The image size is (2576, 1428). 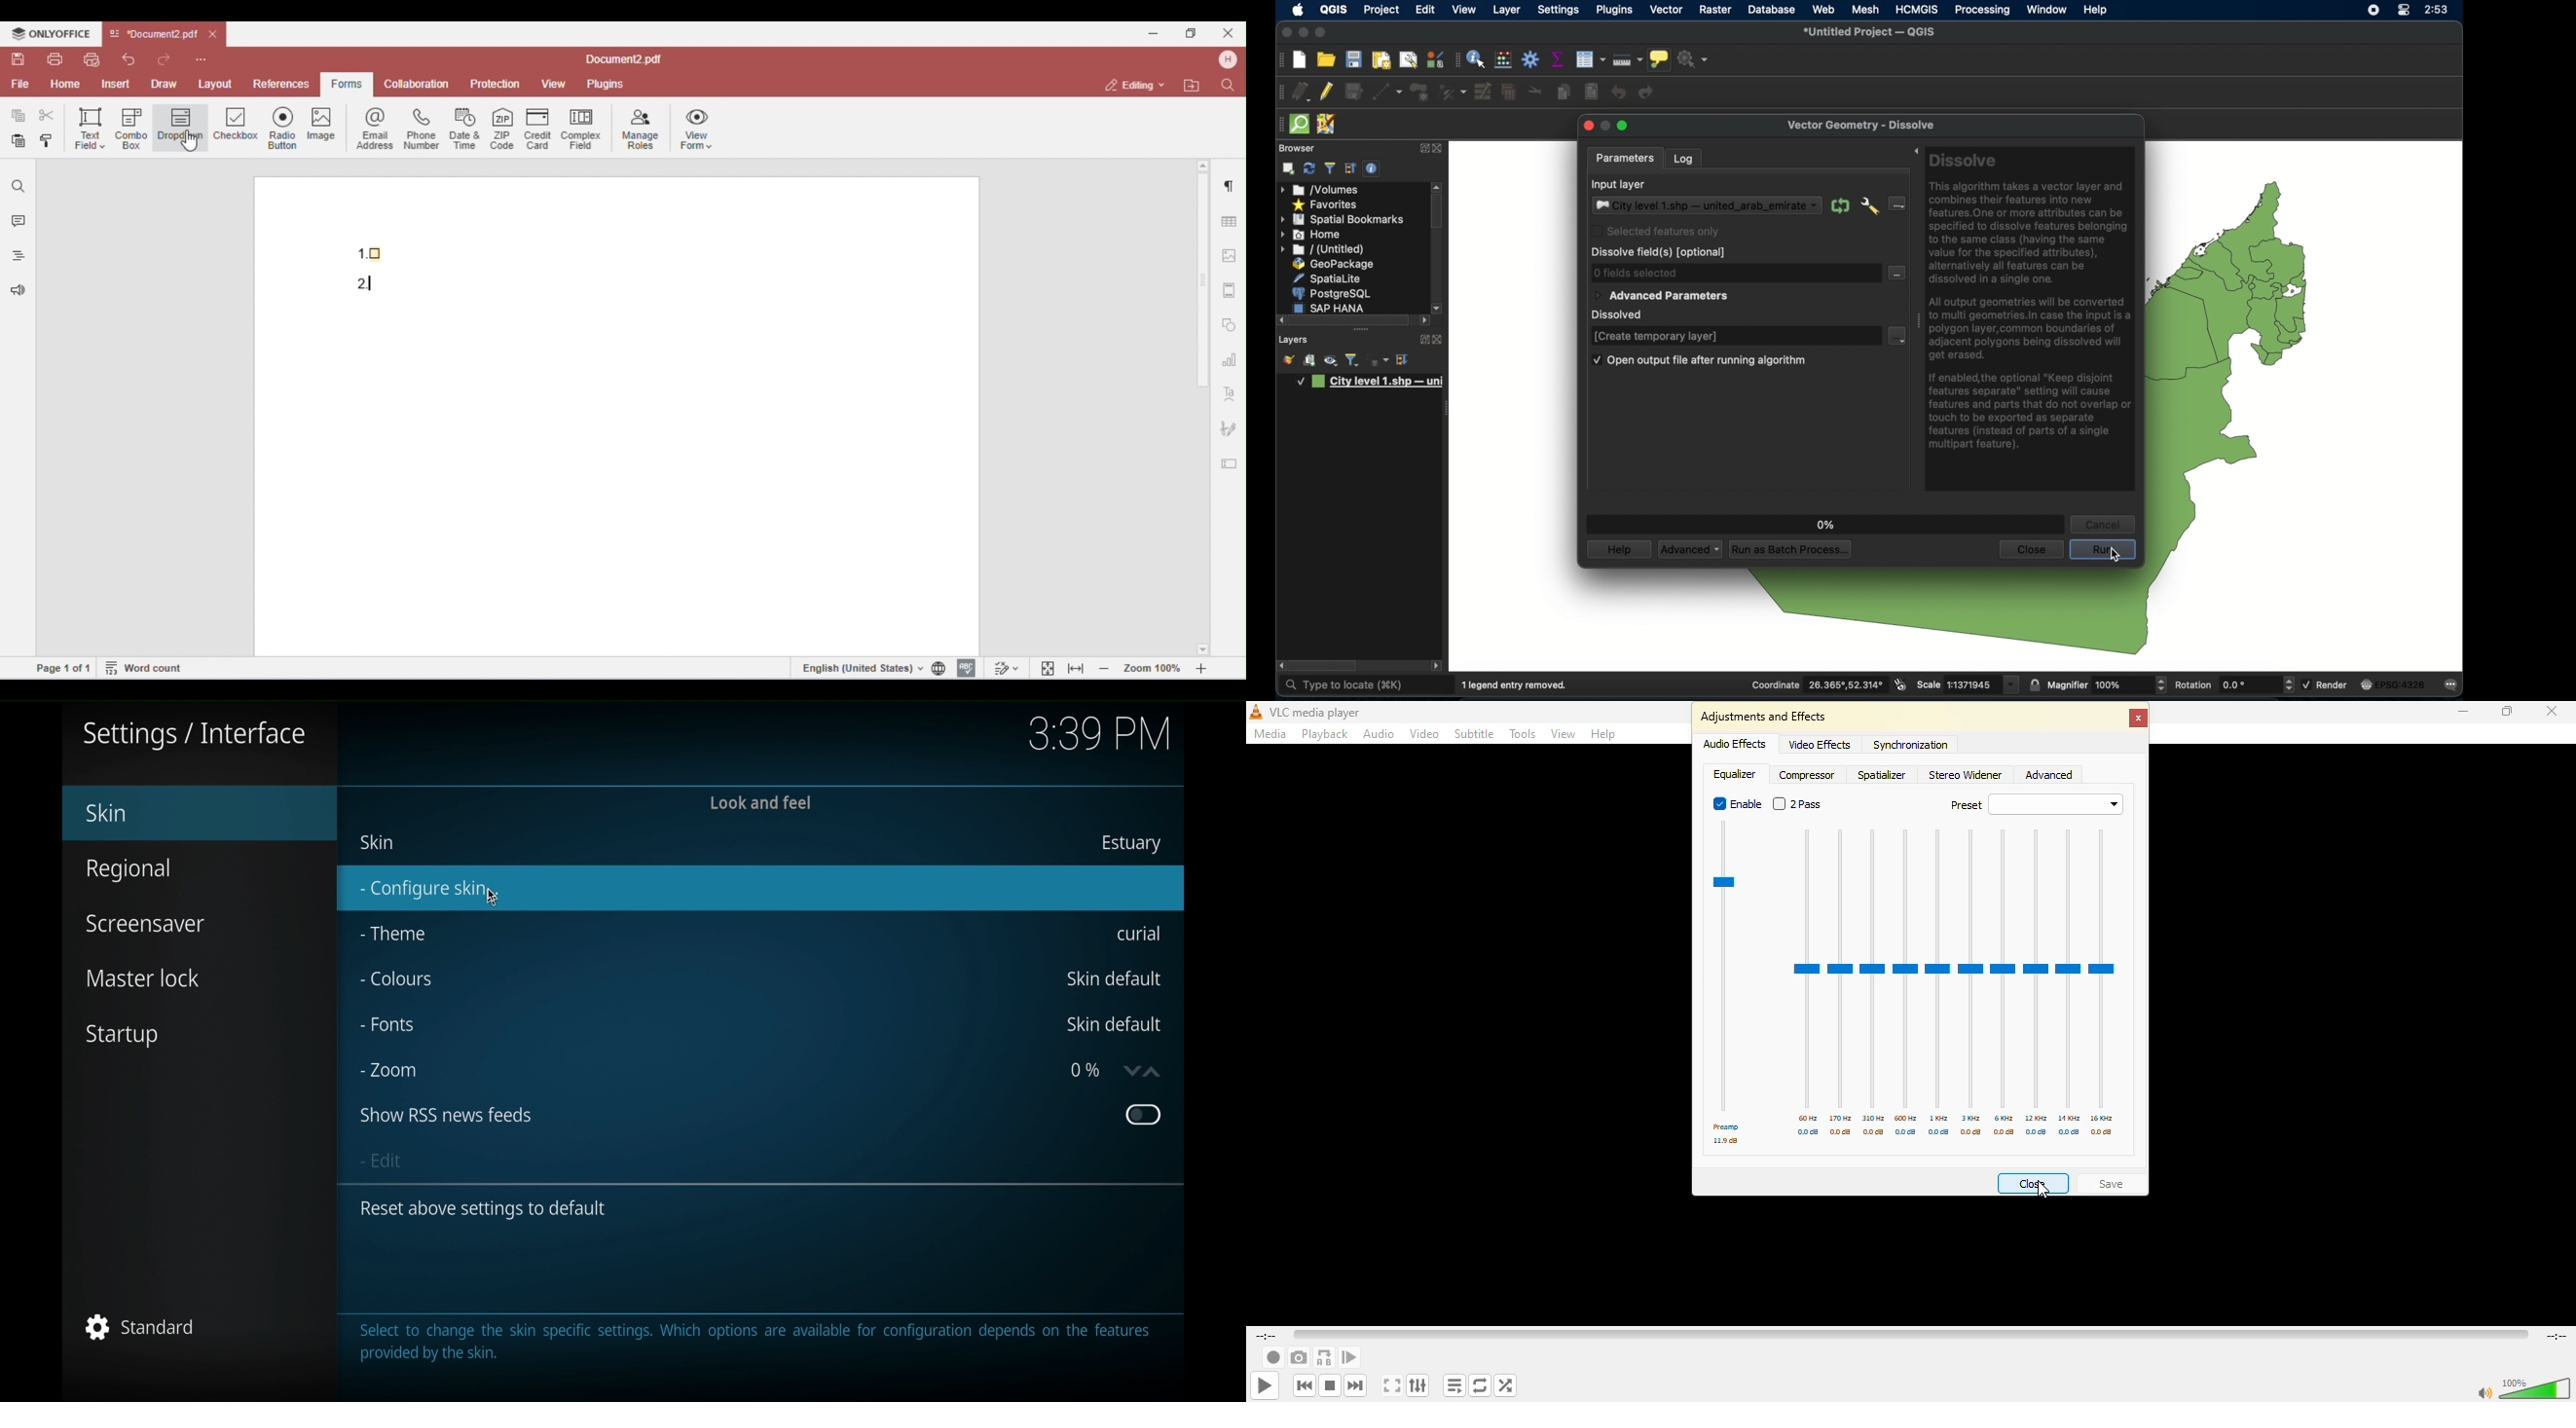 What do you see at coordinates (1114, 1025) in the screenshot?
I see `skindefault` at bounding box center [1114, 1025].